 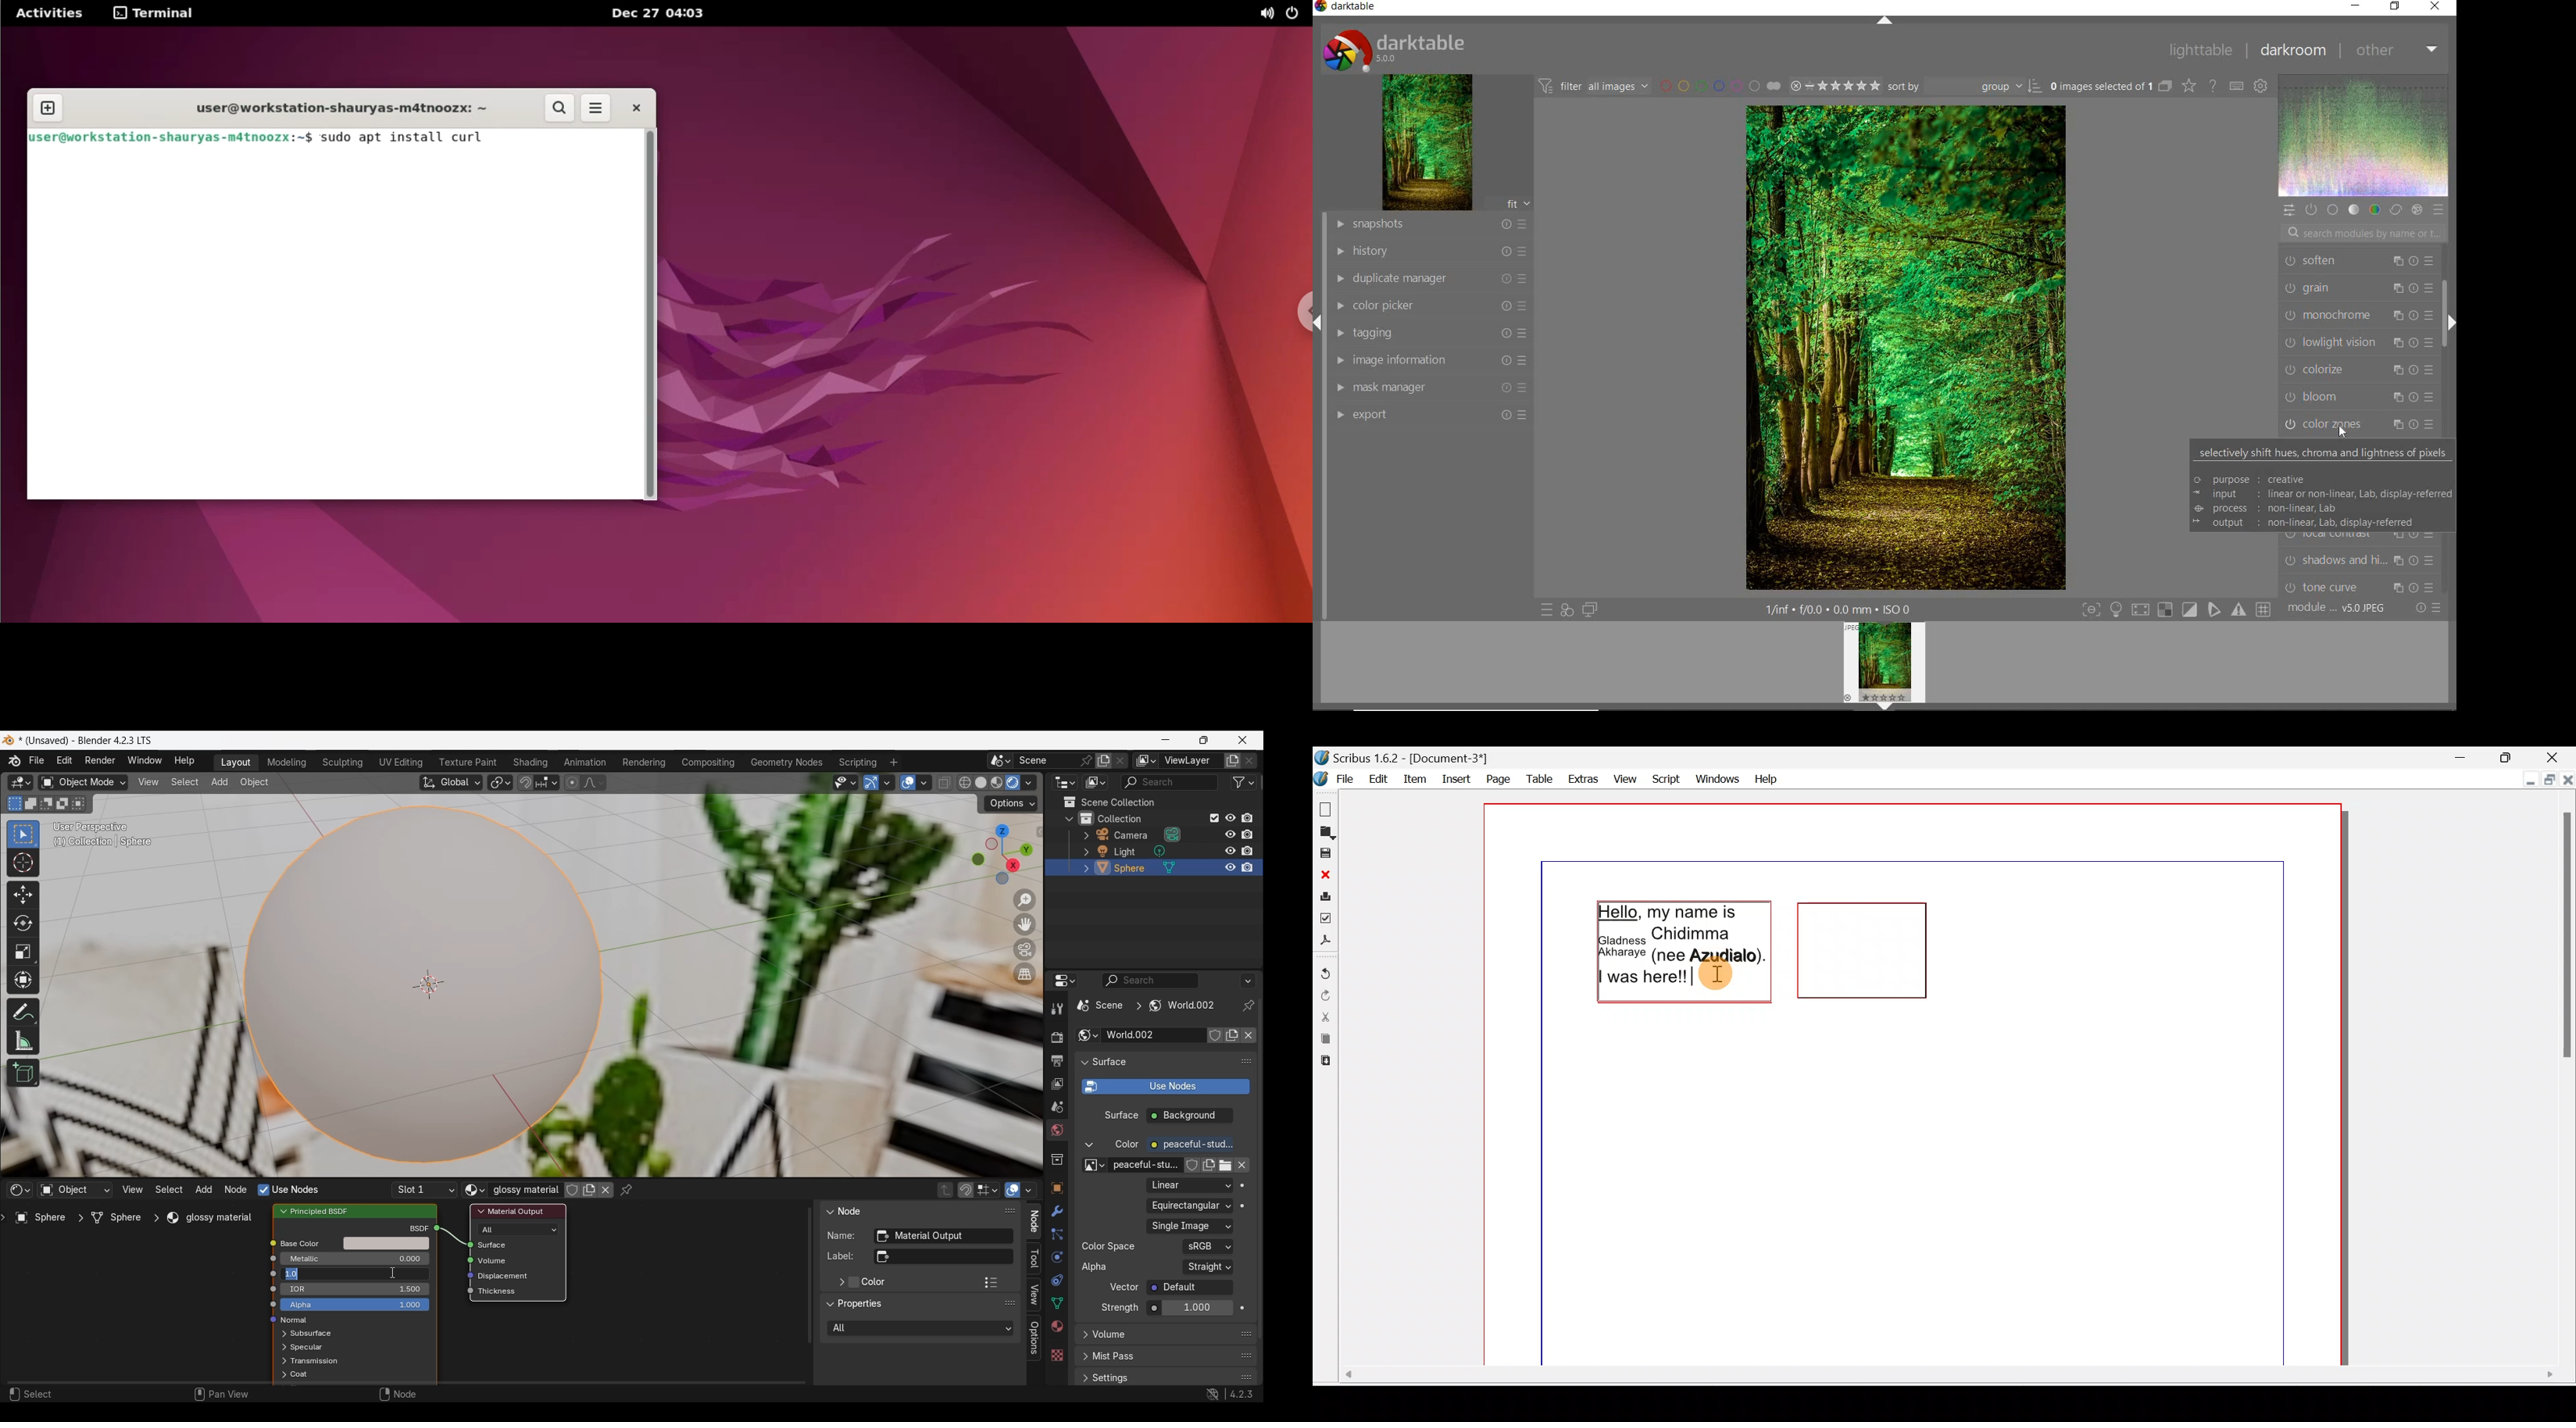 I want to click on Stop node element, so click(x=987, y=1190).